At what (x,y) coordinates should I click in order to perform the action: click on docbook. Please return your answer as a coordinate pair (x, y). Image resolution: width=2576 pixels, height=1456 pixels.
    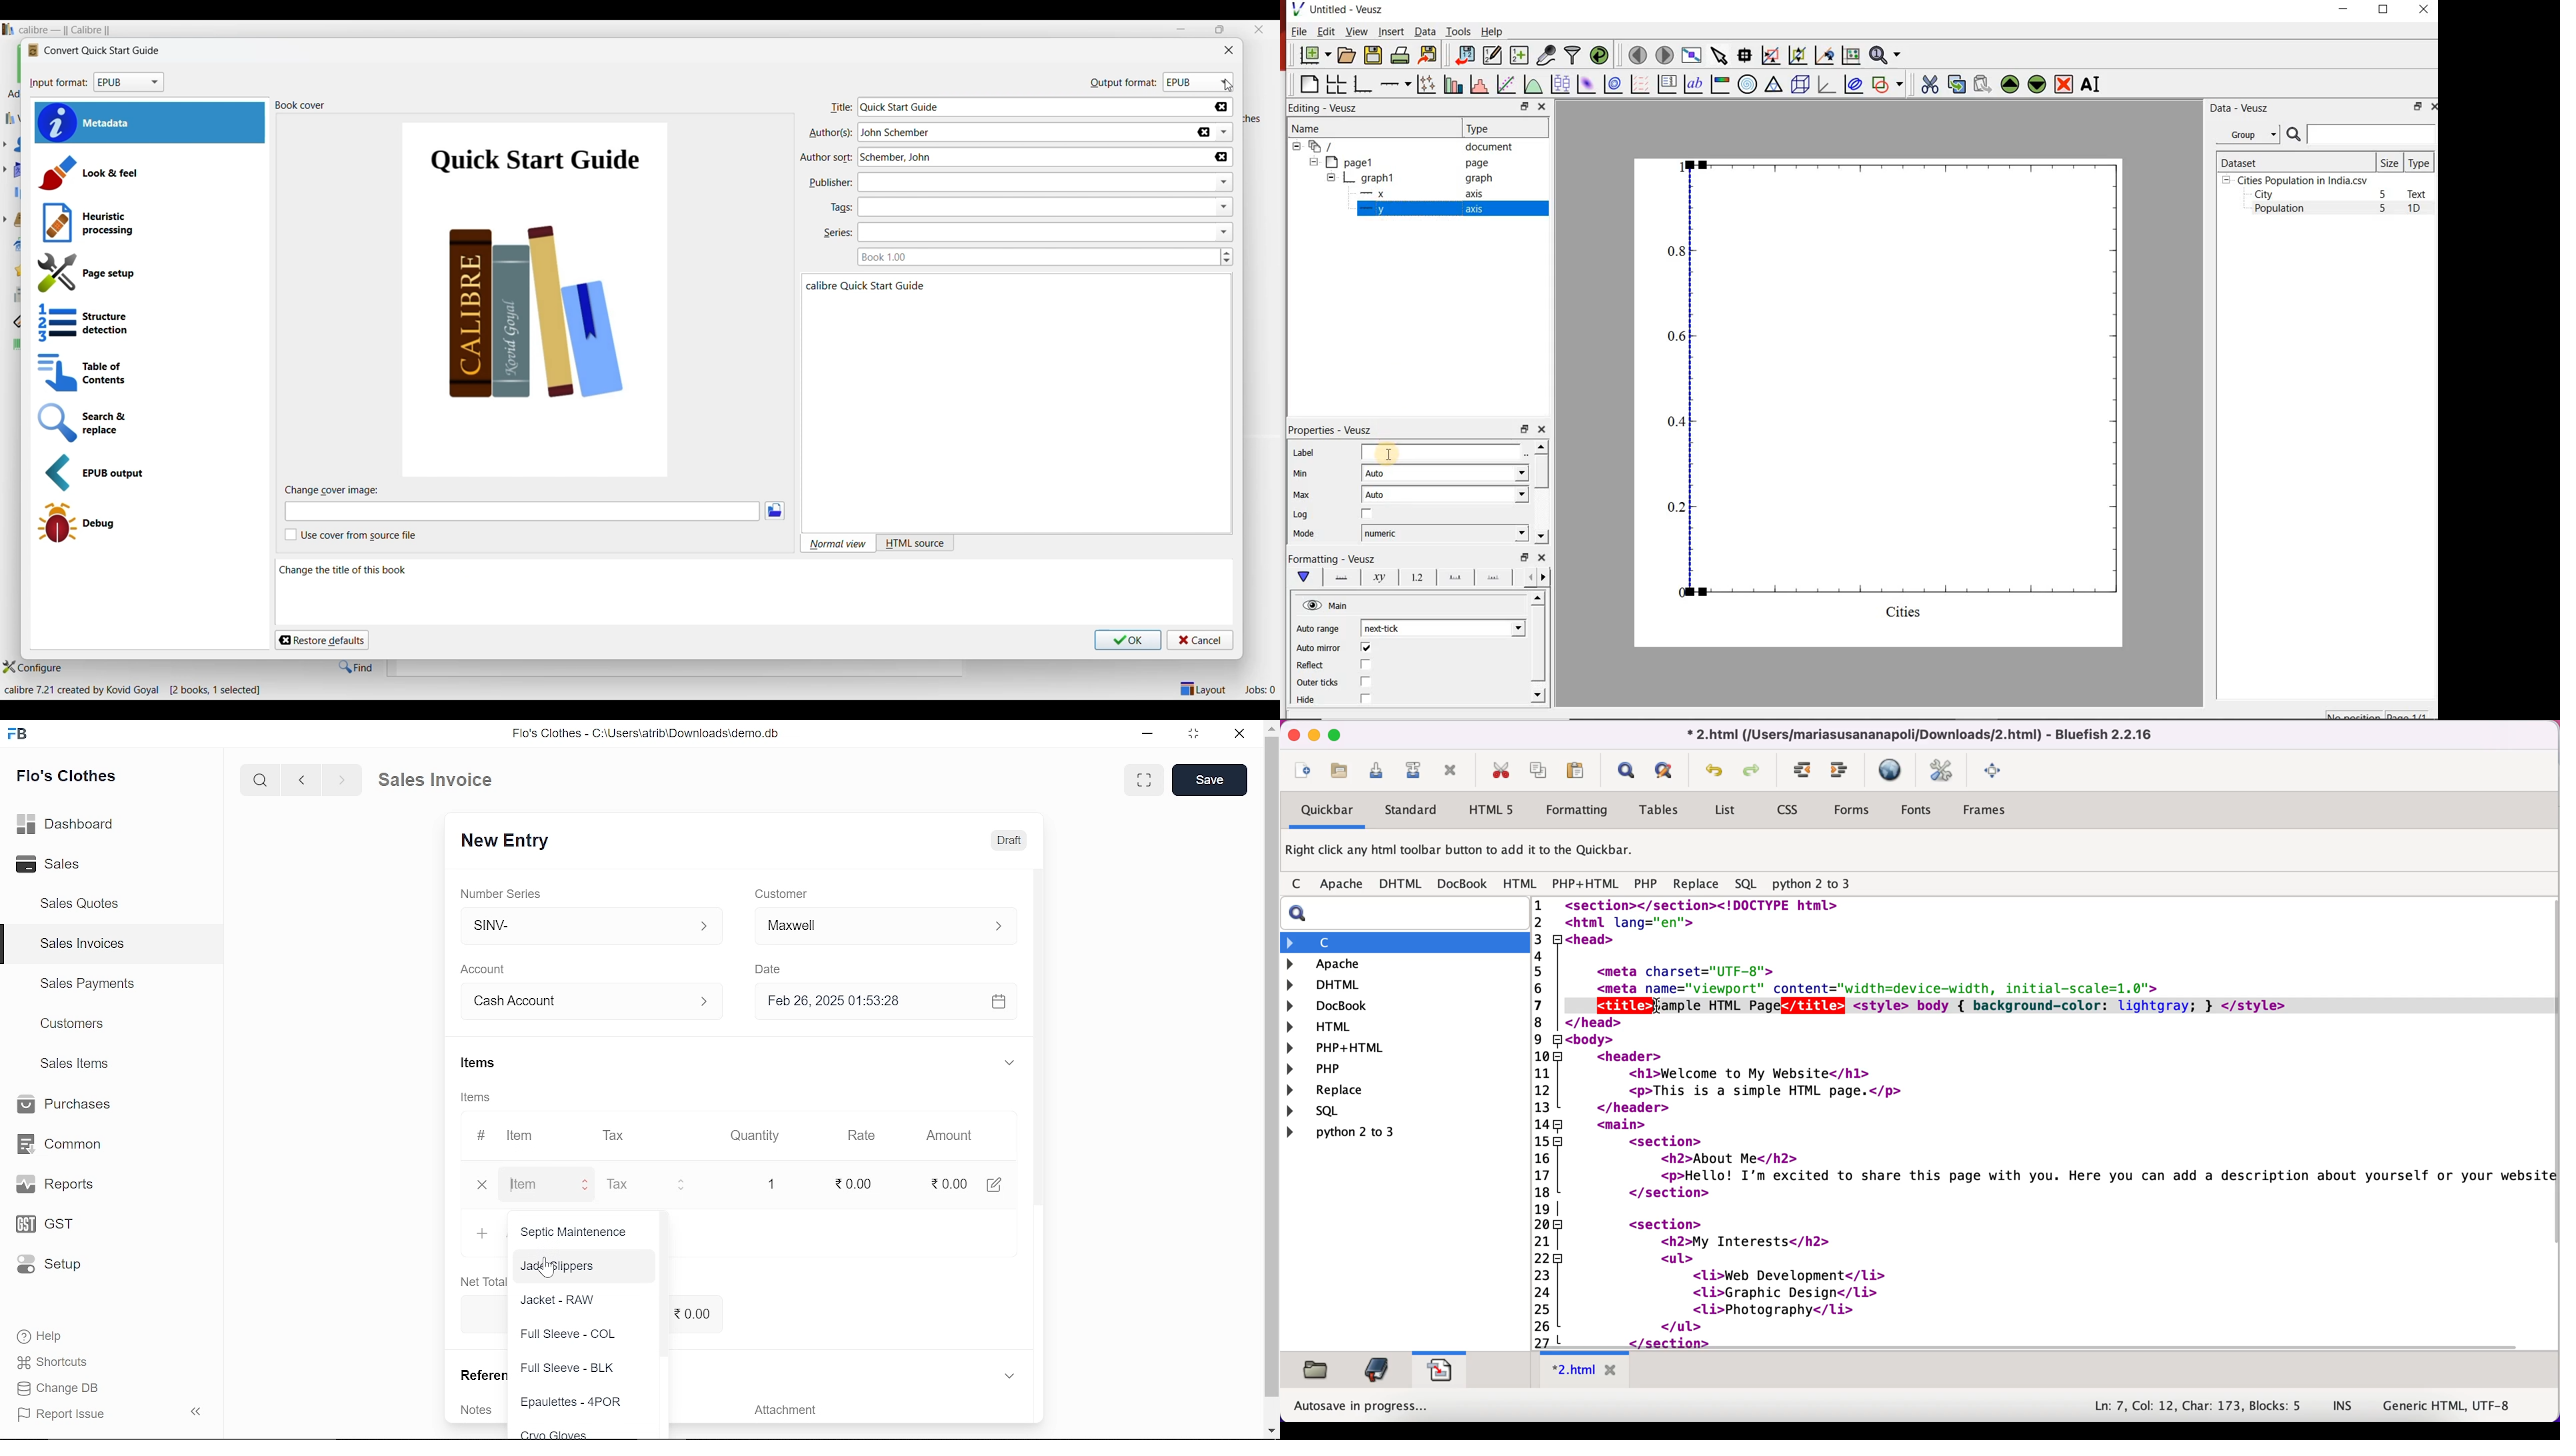
    Looking at the image, I should click on (1336, 1007).